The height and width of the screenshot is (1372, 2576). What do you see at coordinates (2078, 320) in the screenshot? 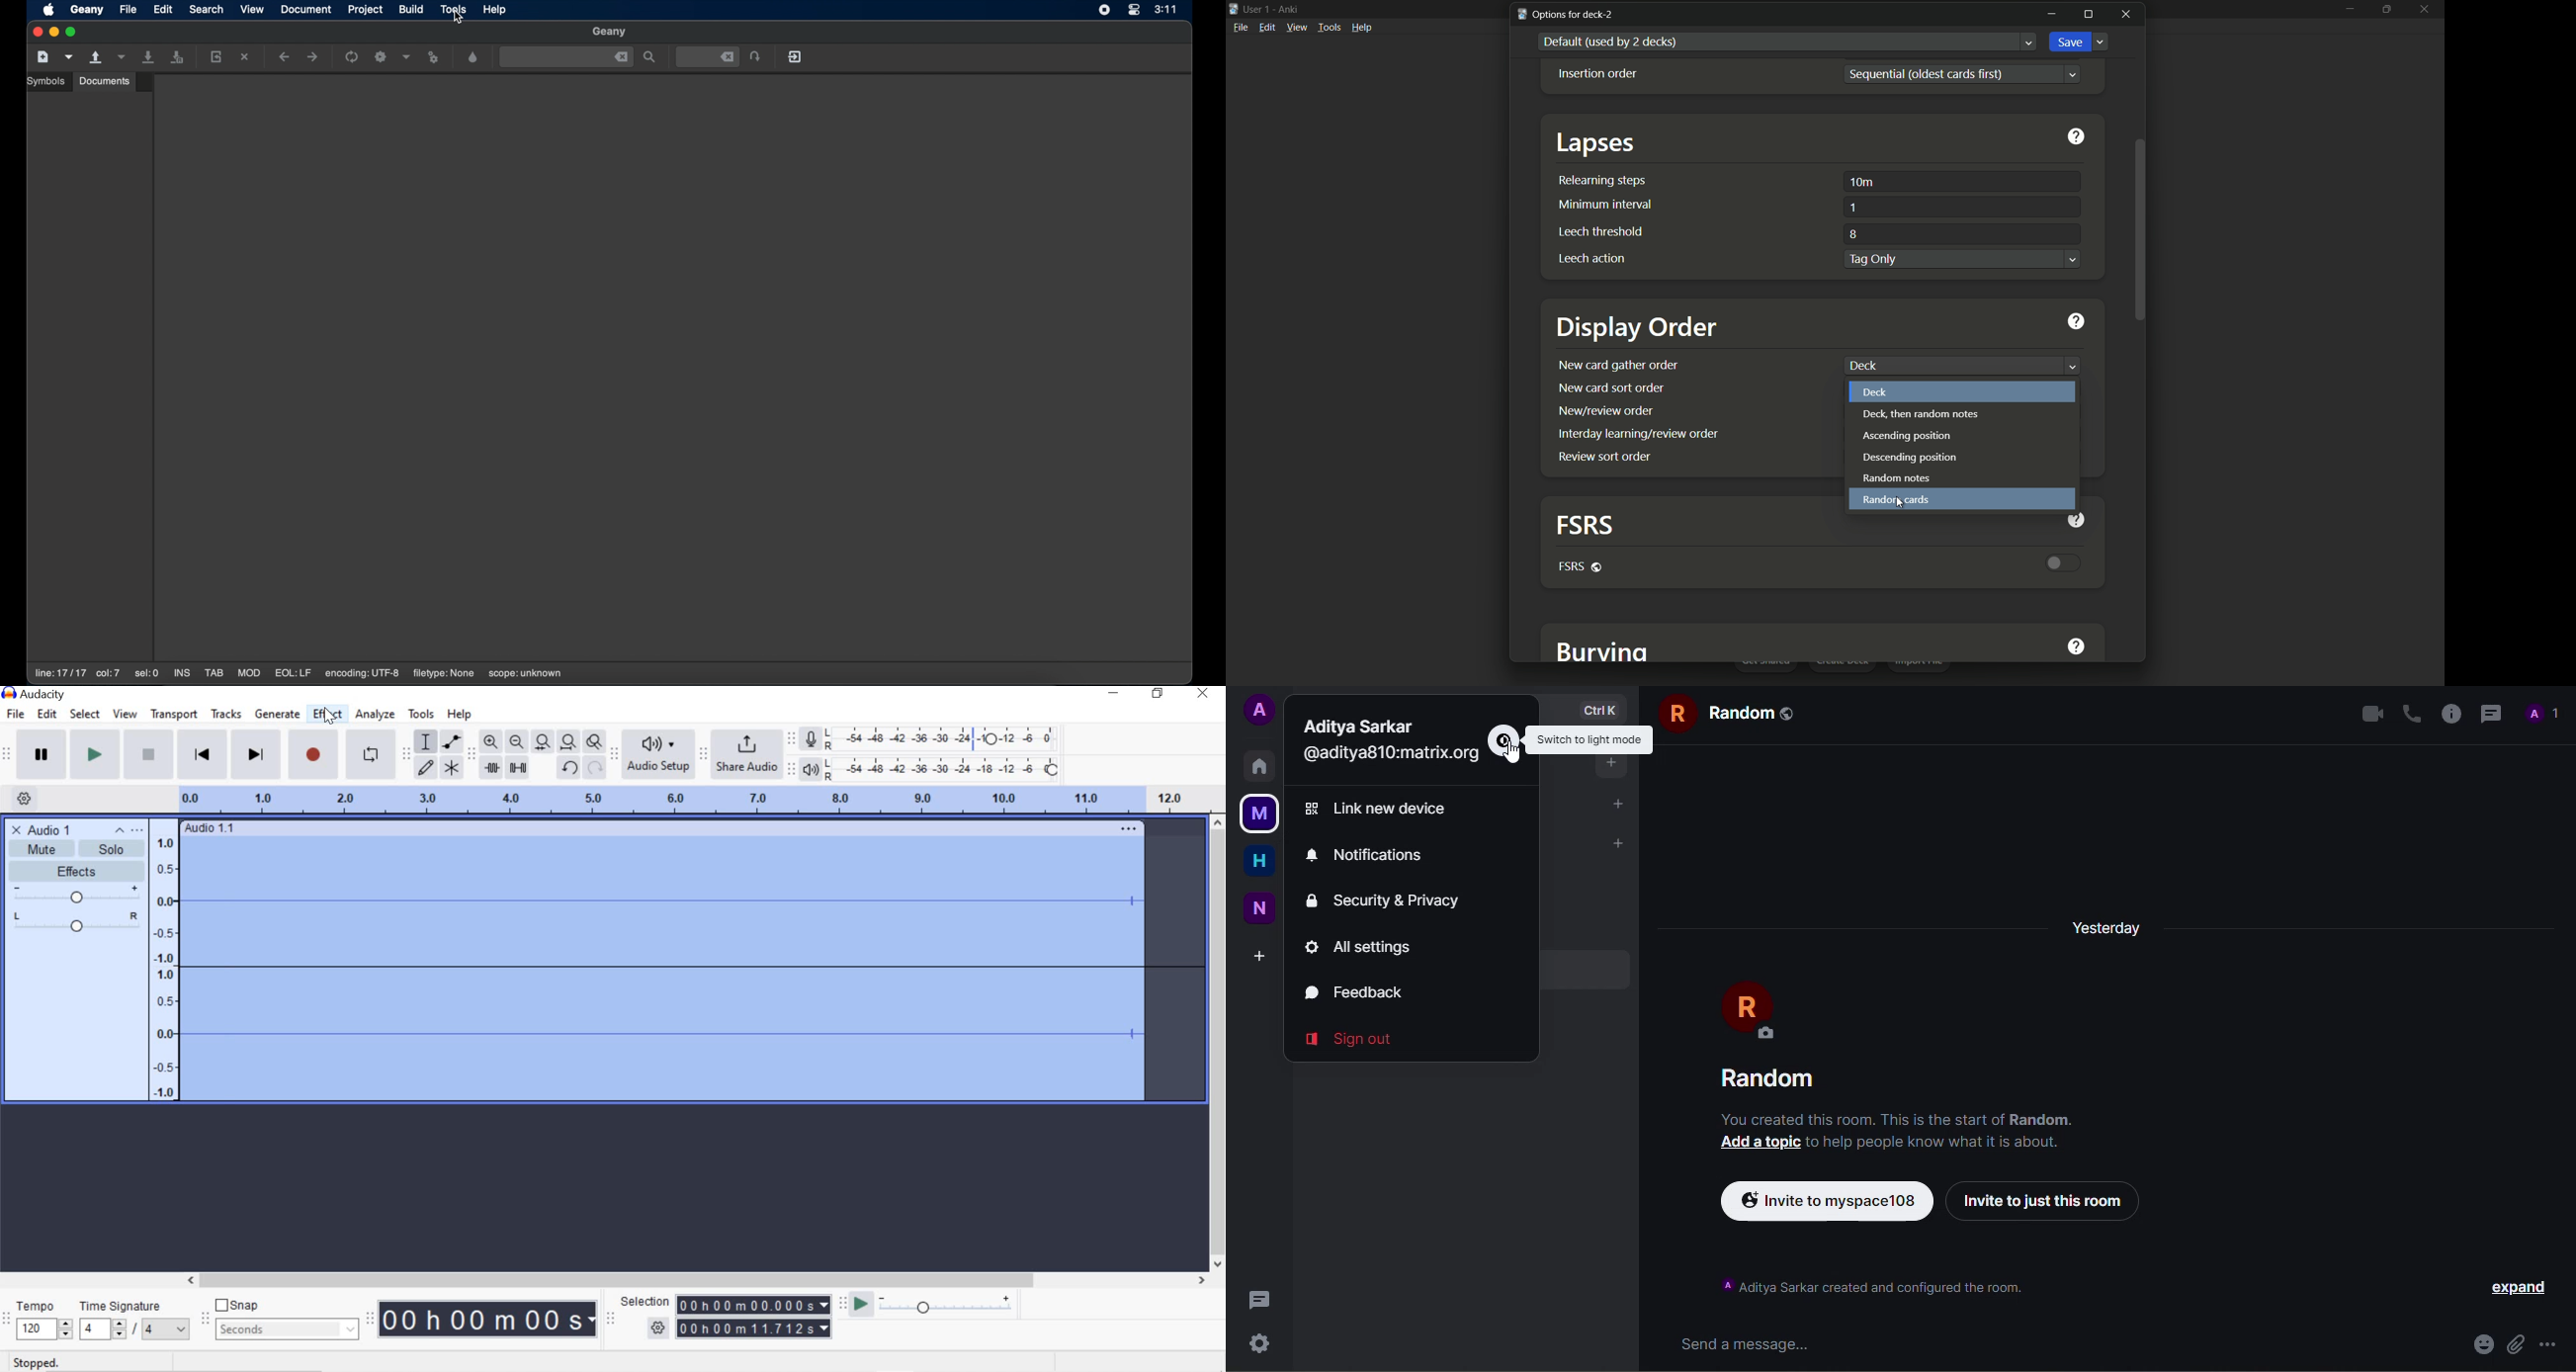
I see `get help` at bounding box center [2078, 320].